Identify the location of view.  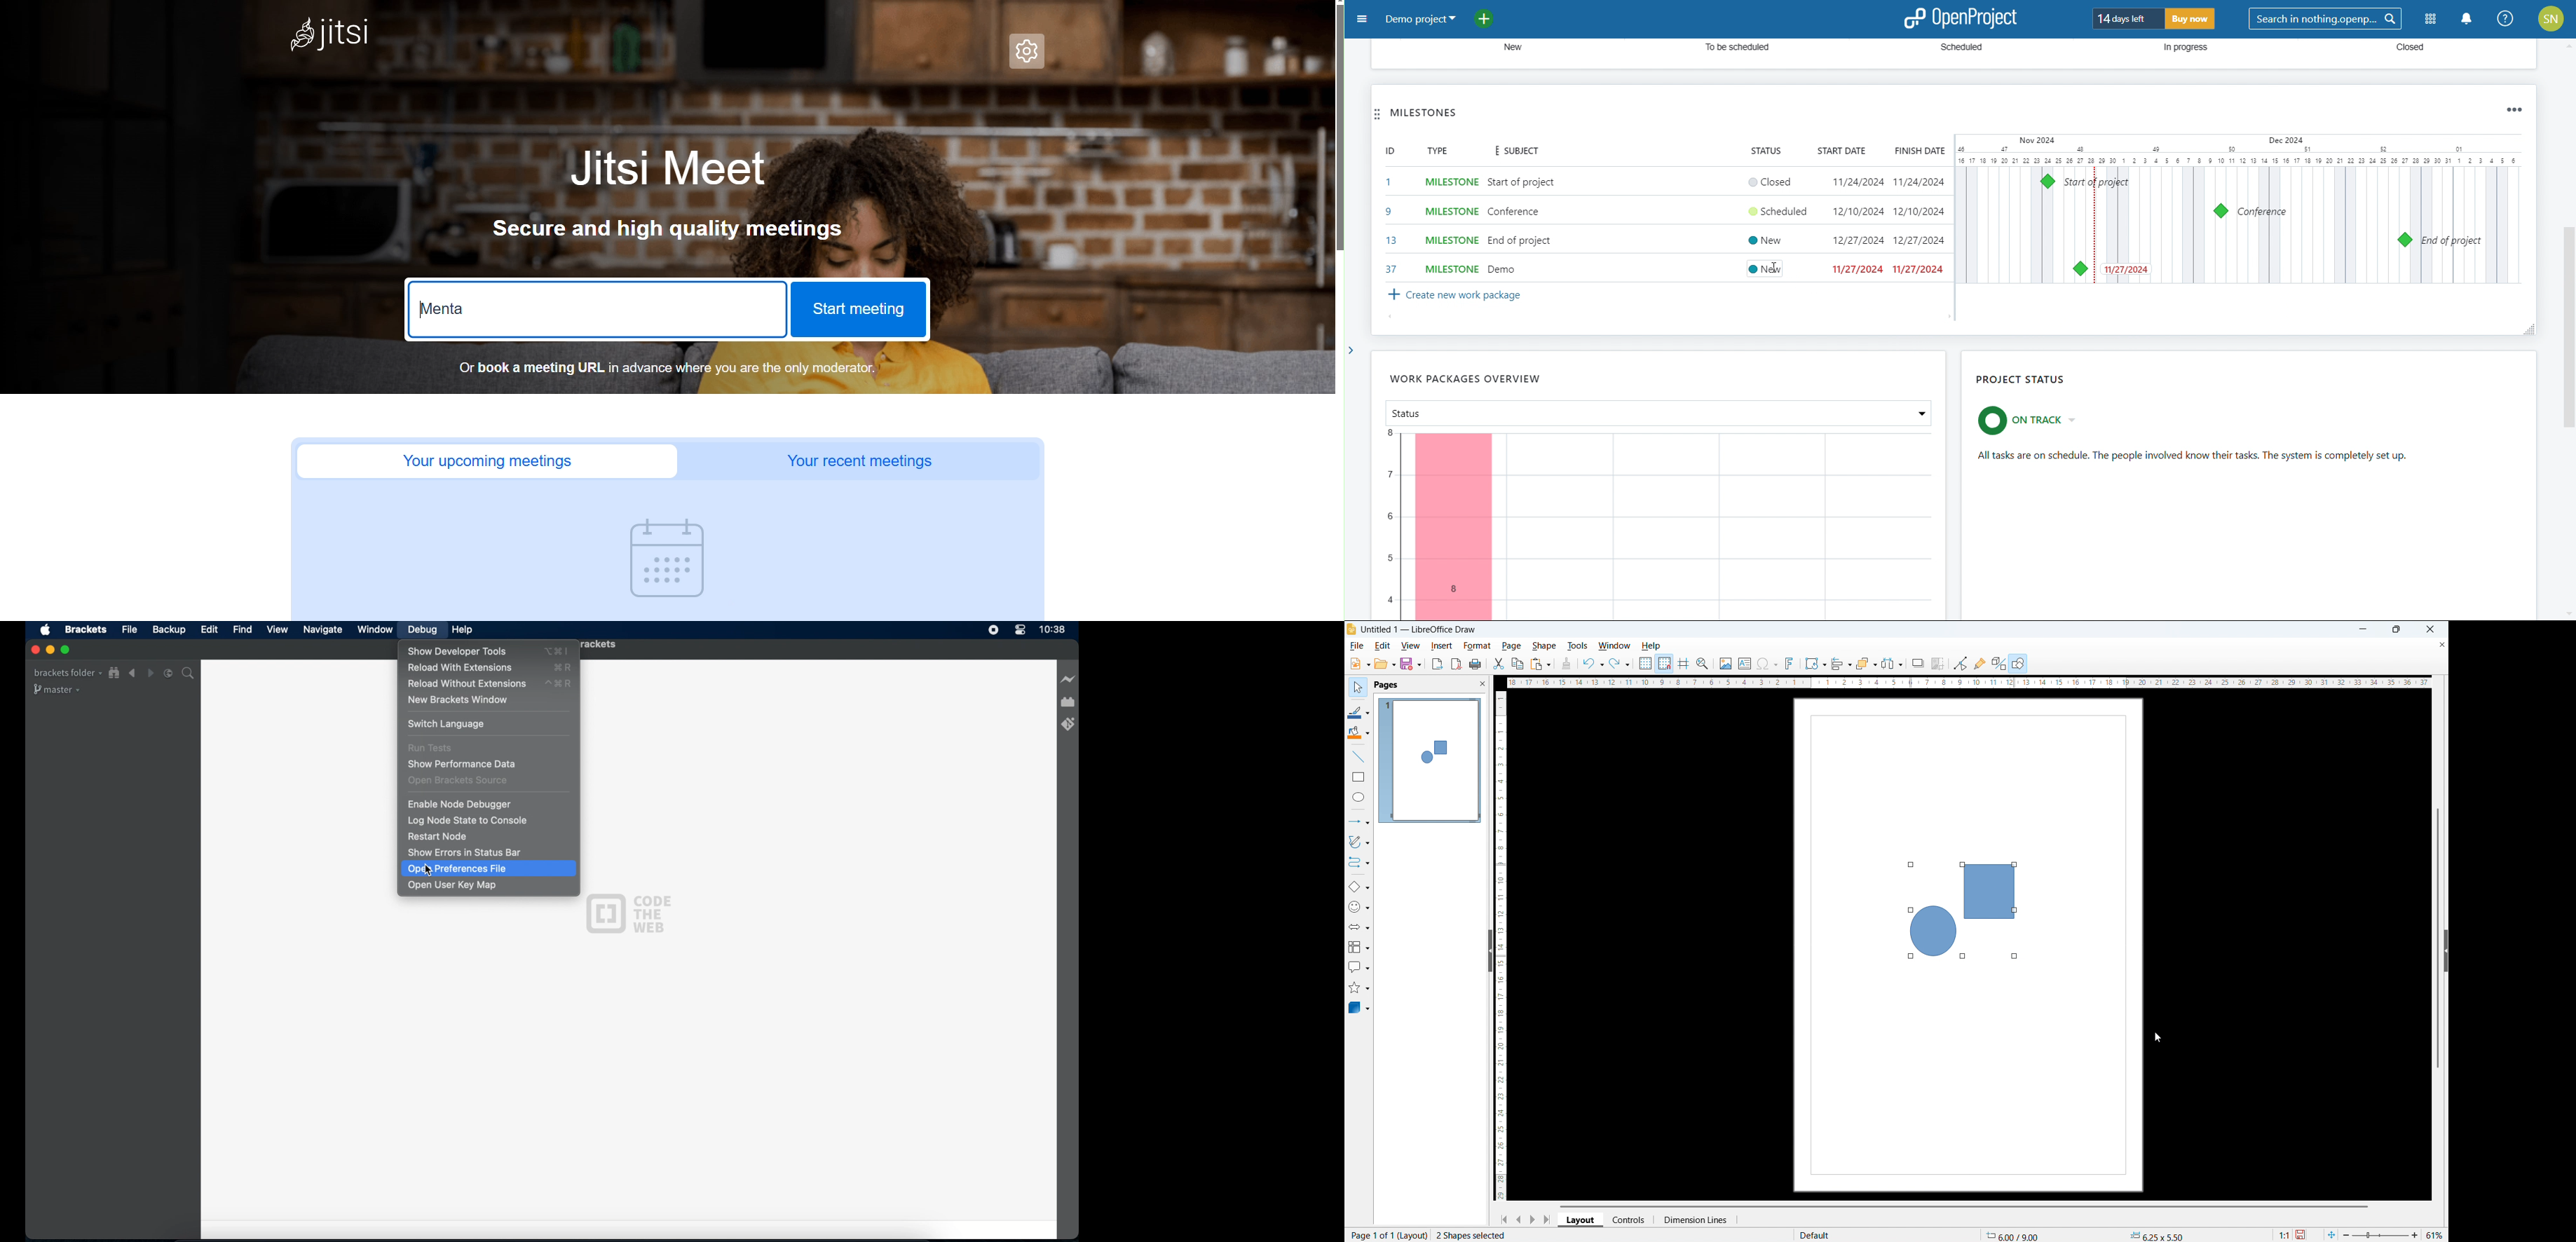
(278, 630).